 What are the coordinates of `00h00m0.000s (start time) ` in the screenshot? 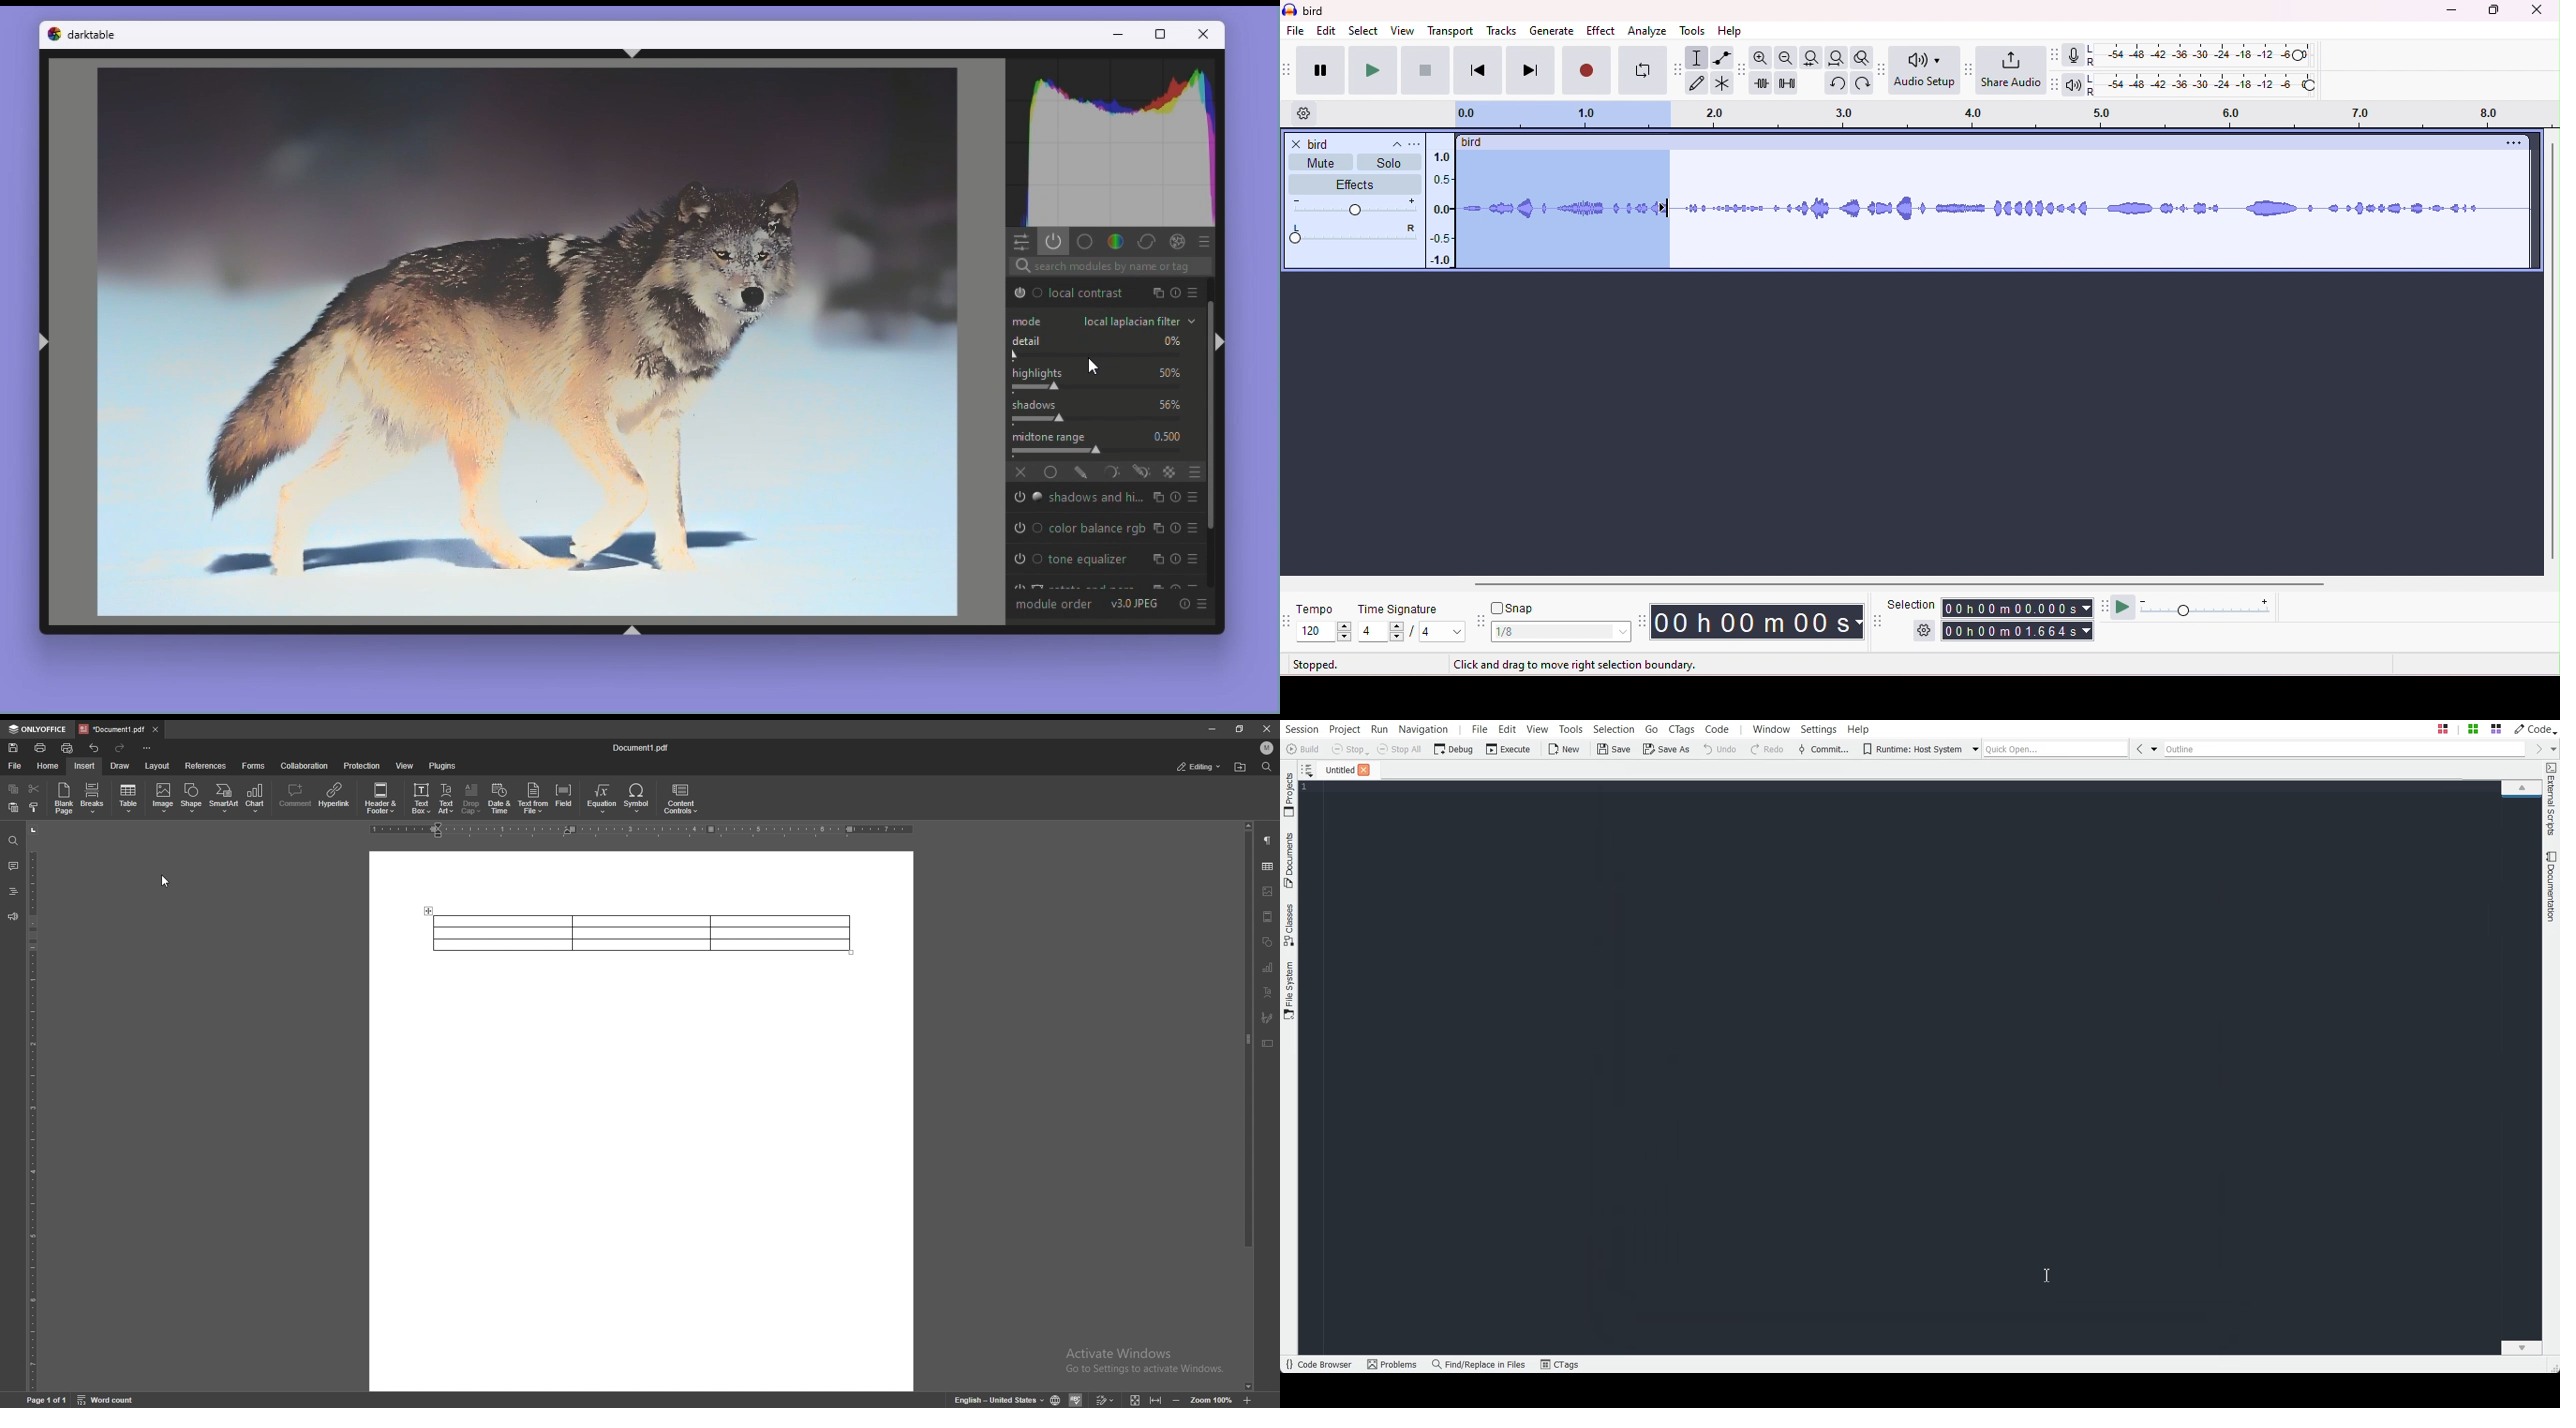 It's located at (2018, 607).